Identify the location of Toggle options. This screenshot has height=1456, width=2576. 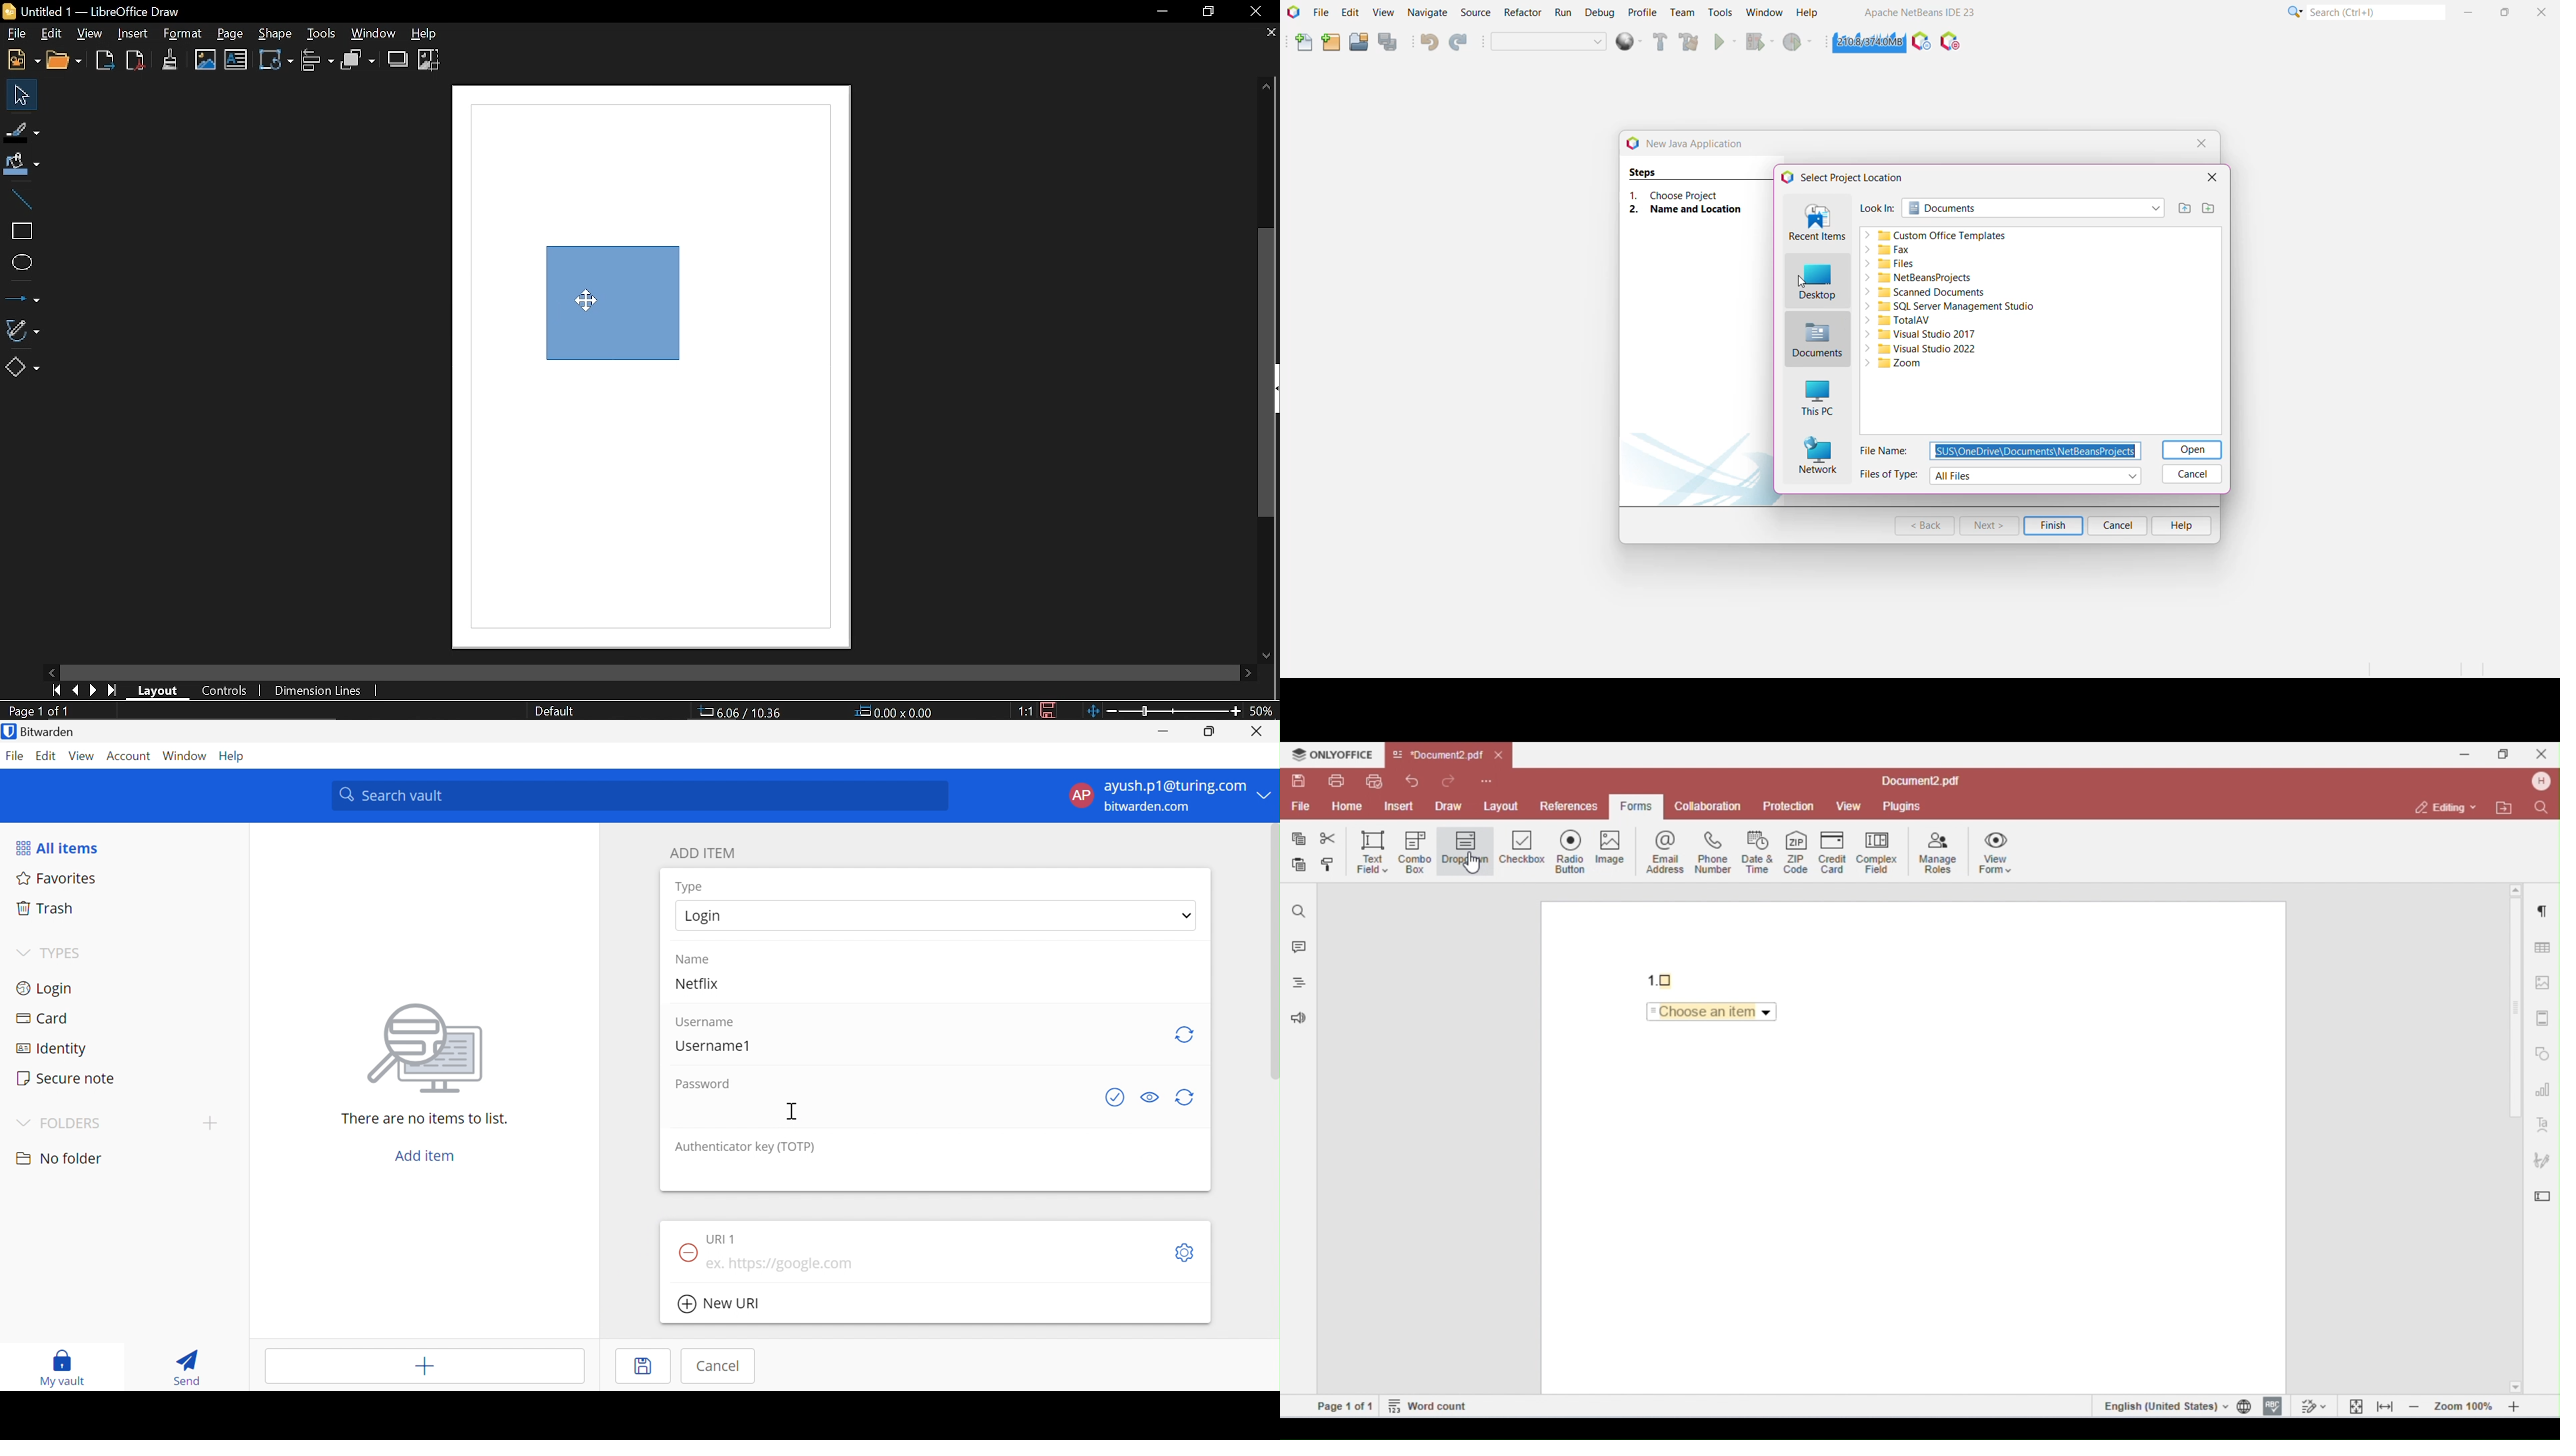
(1186, 1253).